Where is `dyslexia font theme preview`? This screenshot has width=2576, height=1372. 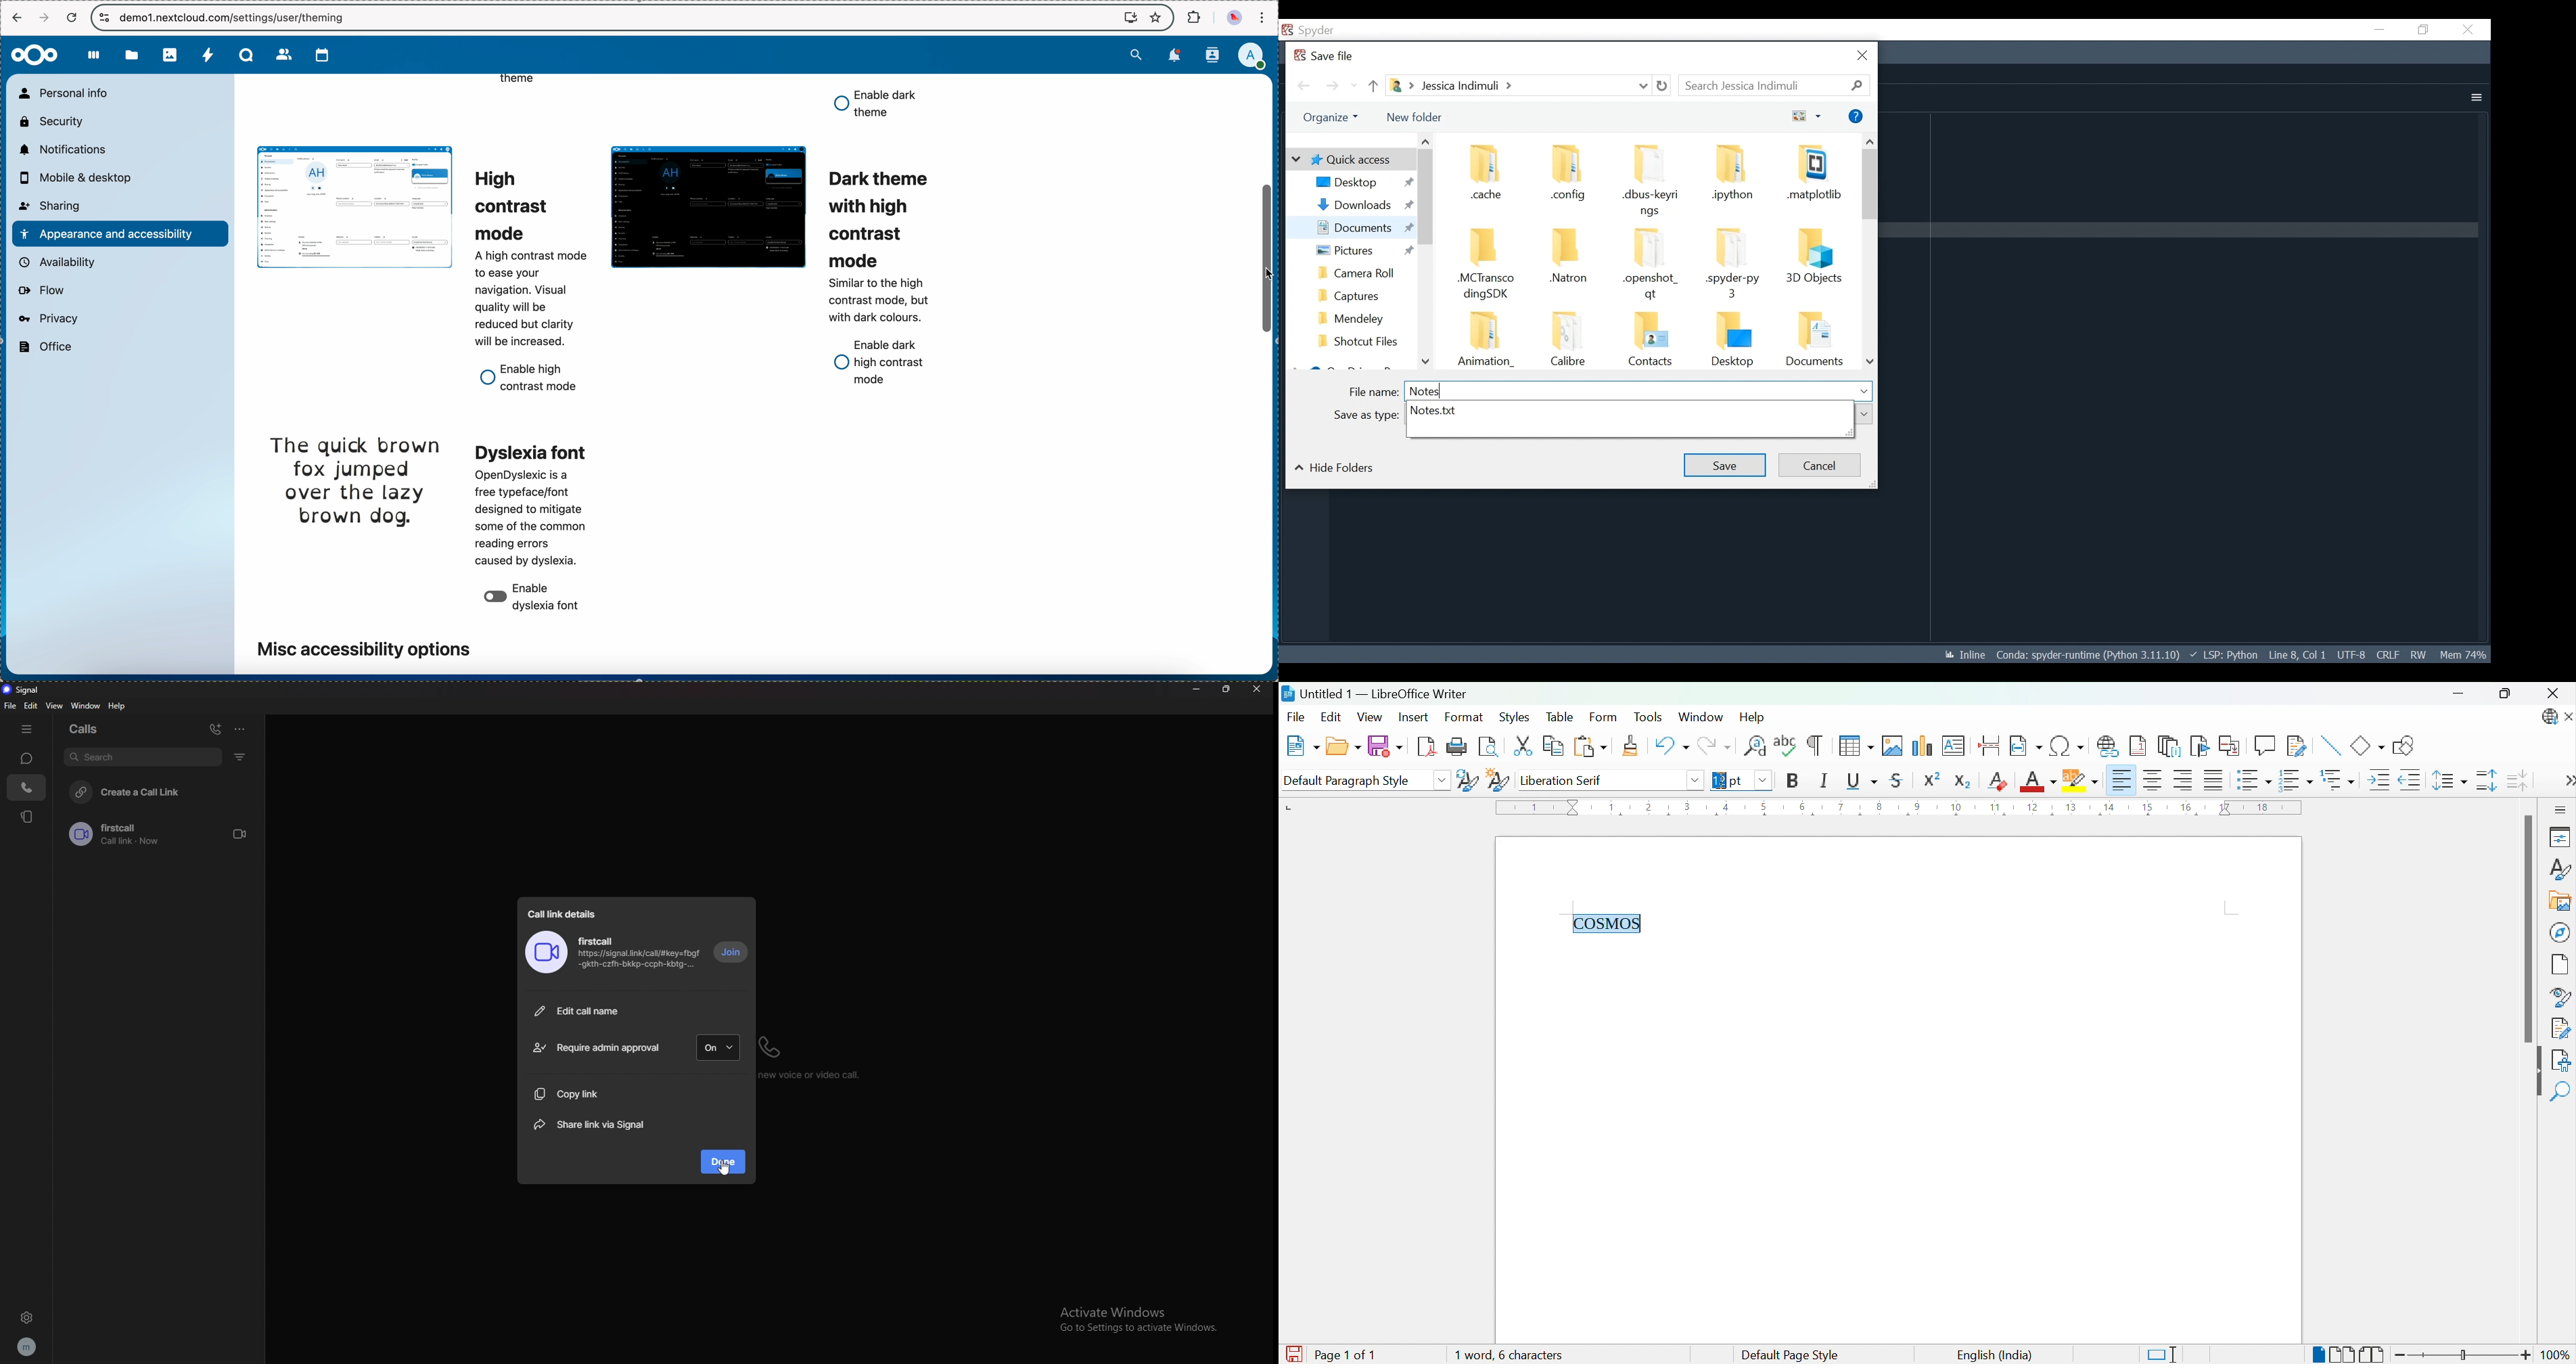
dyslexia font theme preview is located at coordinates (355, 481).